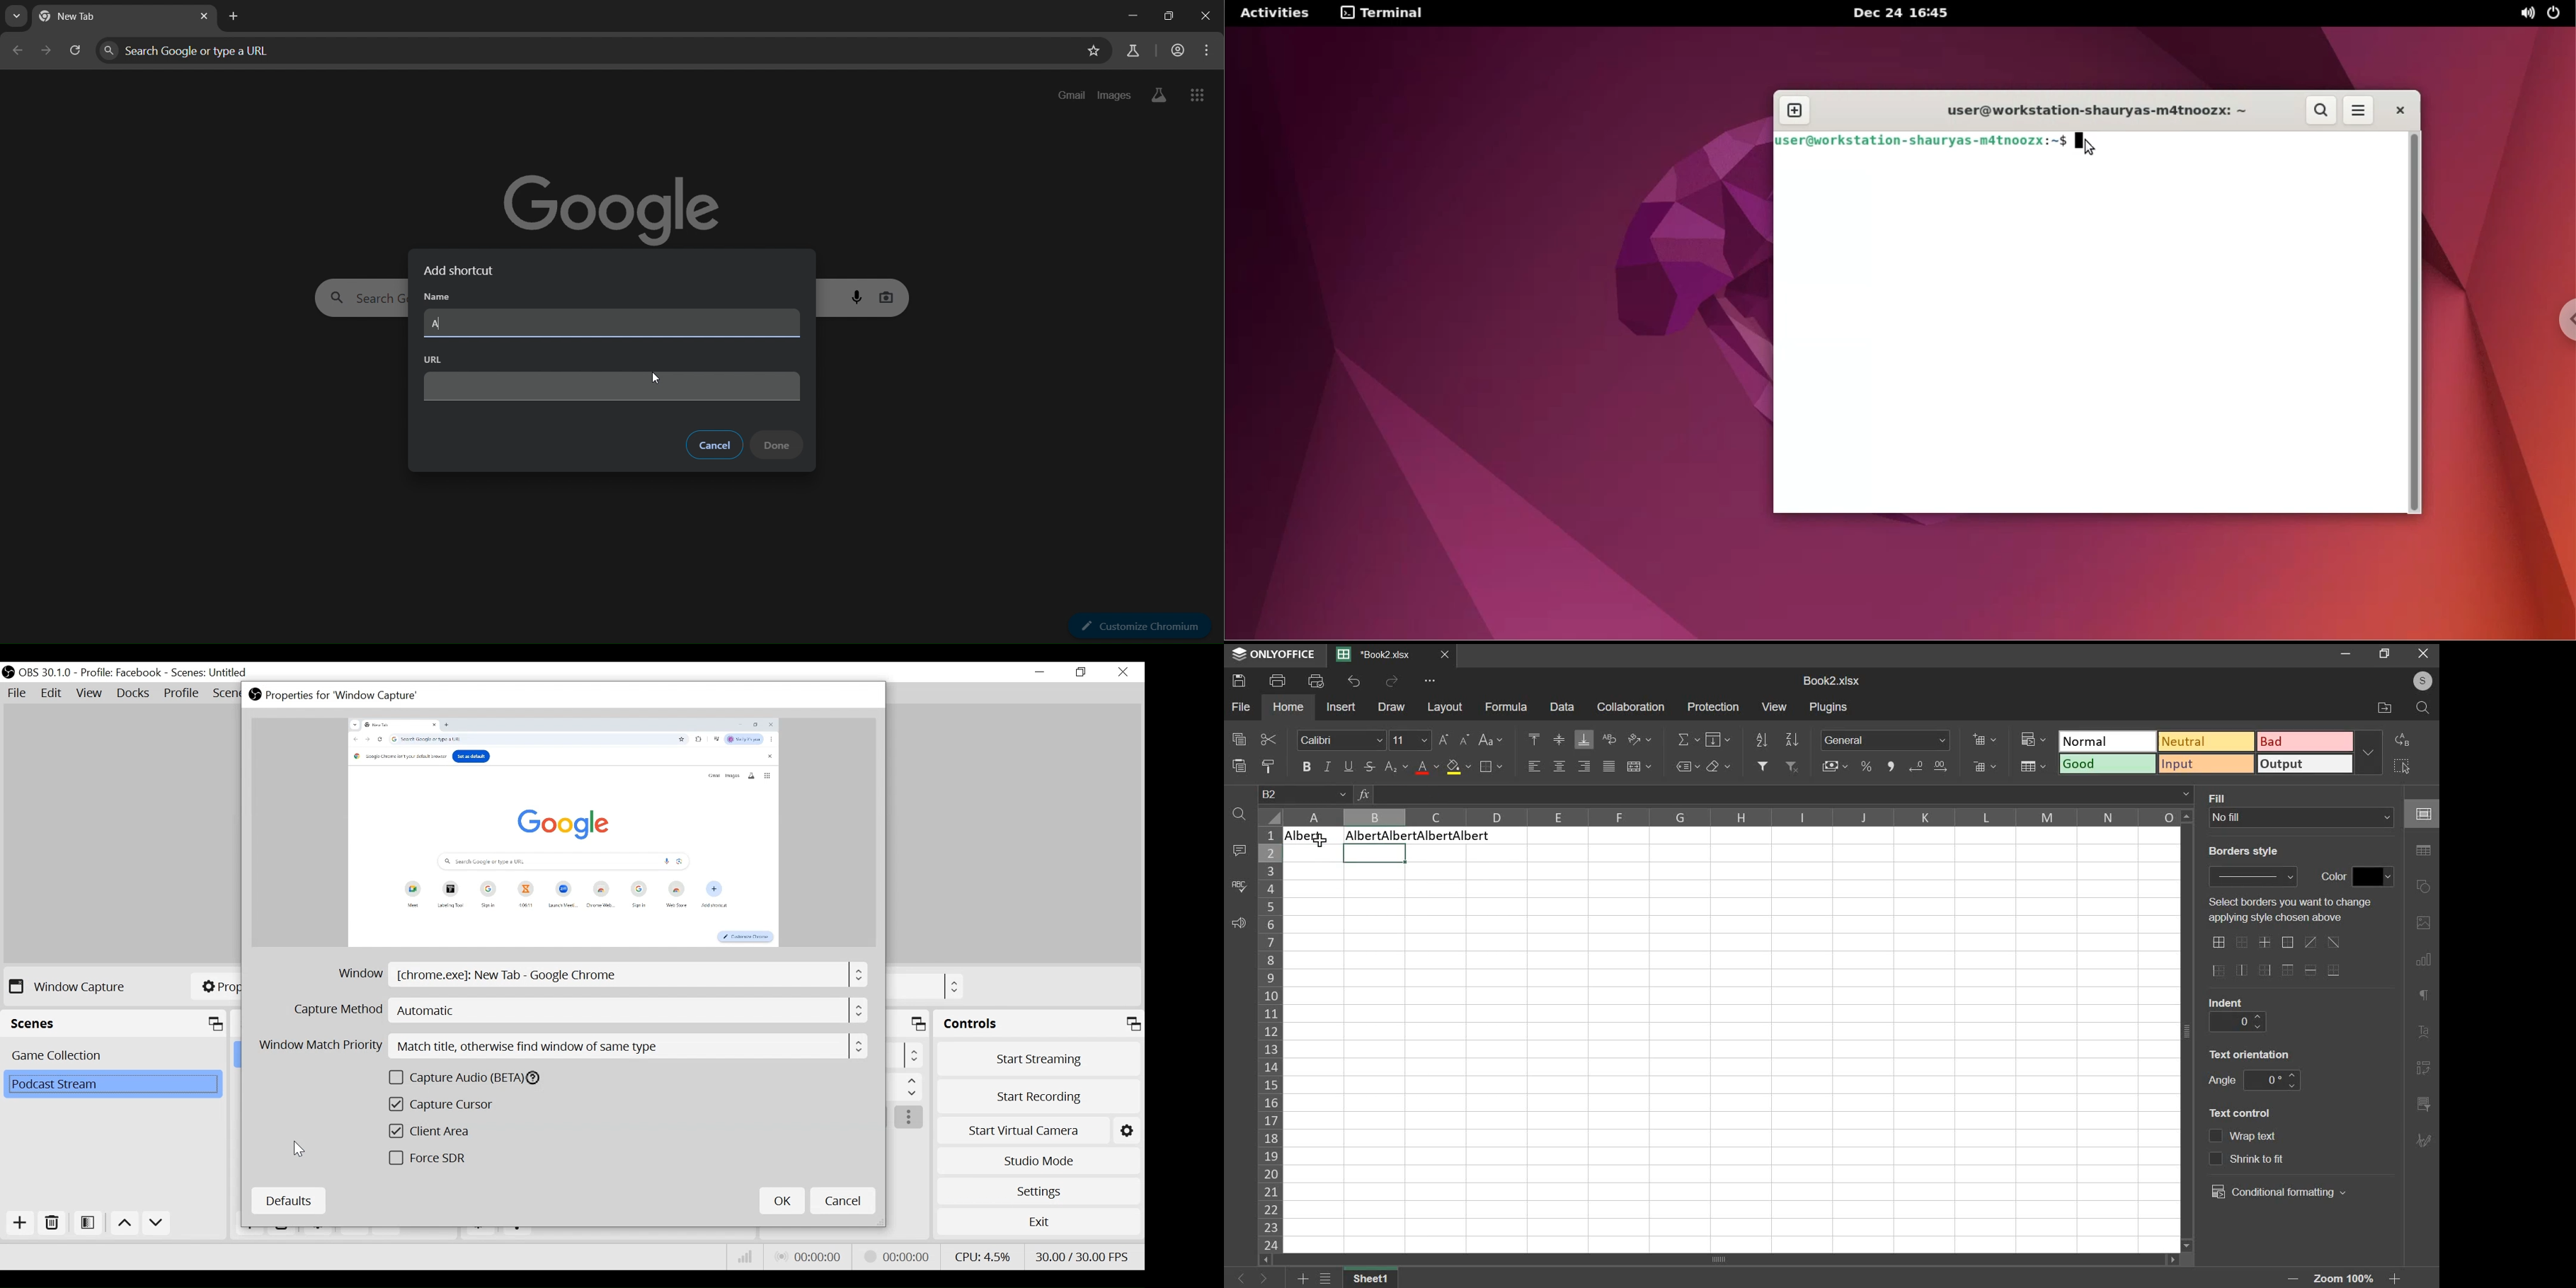 Image resolution: width=2576 pixels, height=1288 pixels. I want to click on (un)check Capture Audio (BETA), so click(480, 1078).